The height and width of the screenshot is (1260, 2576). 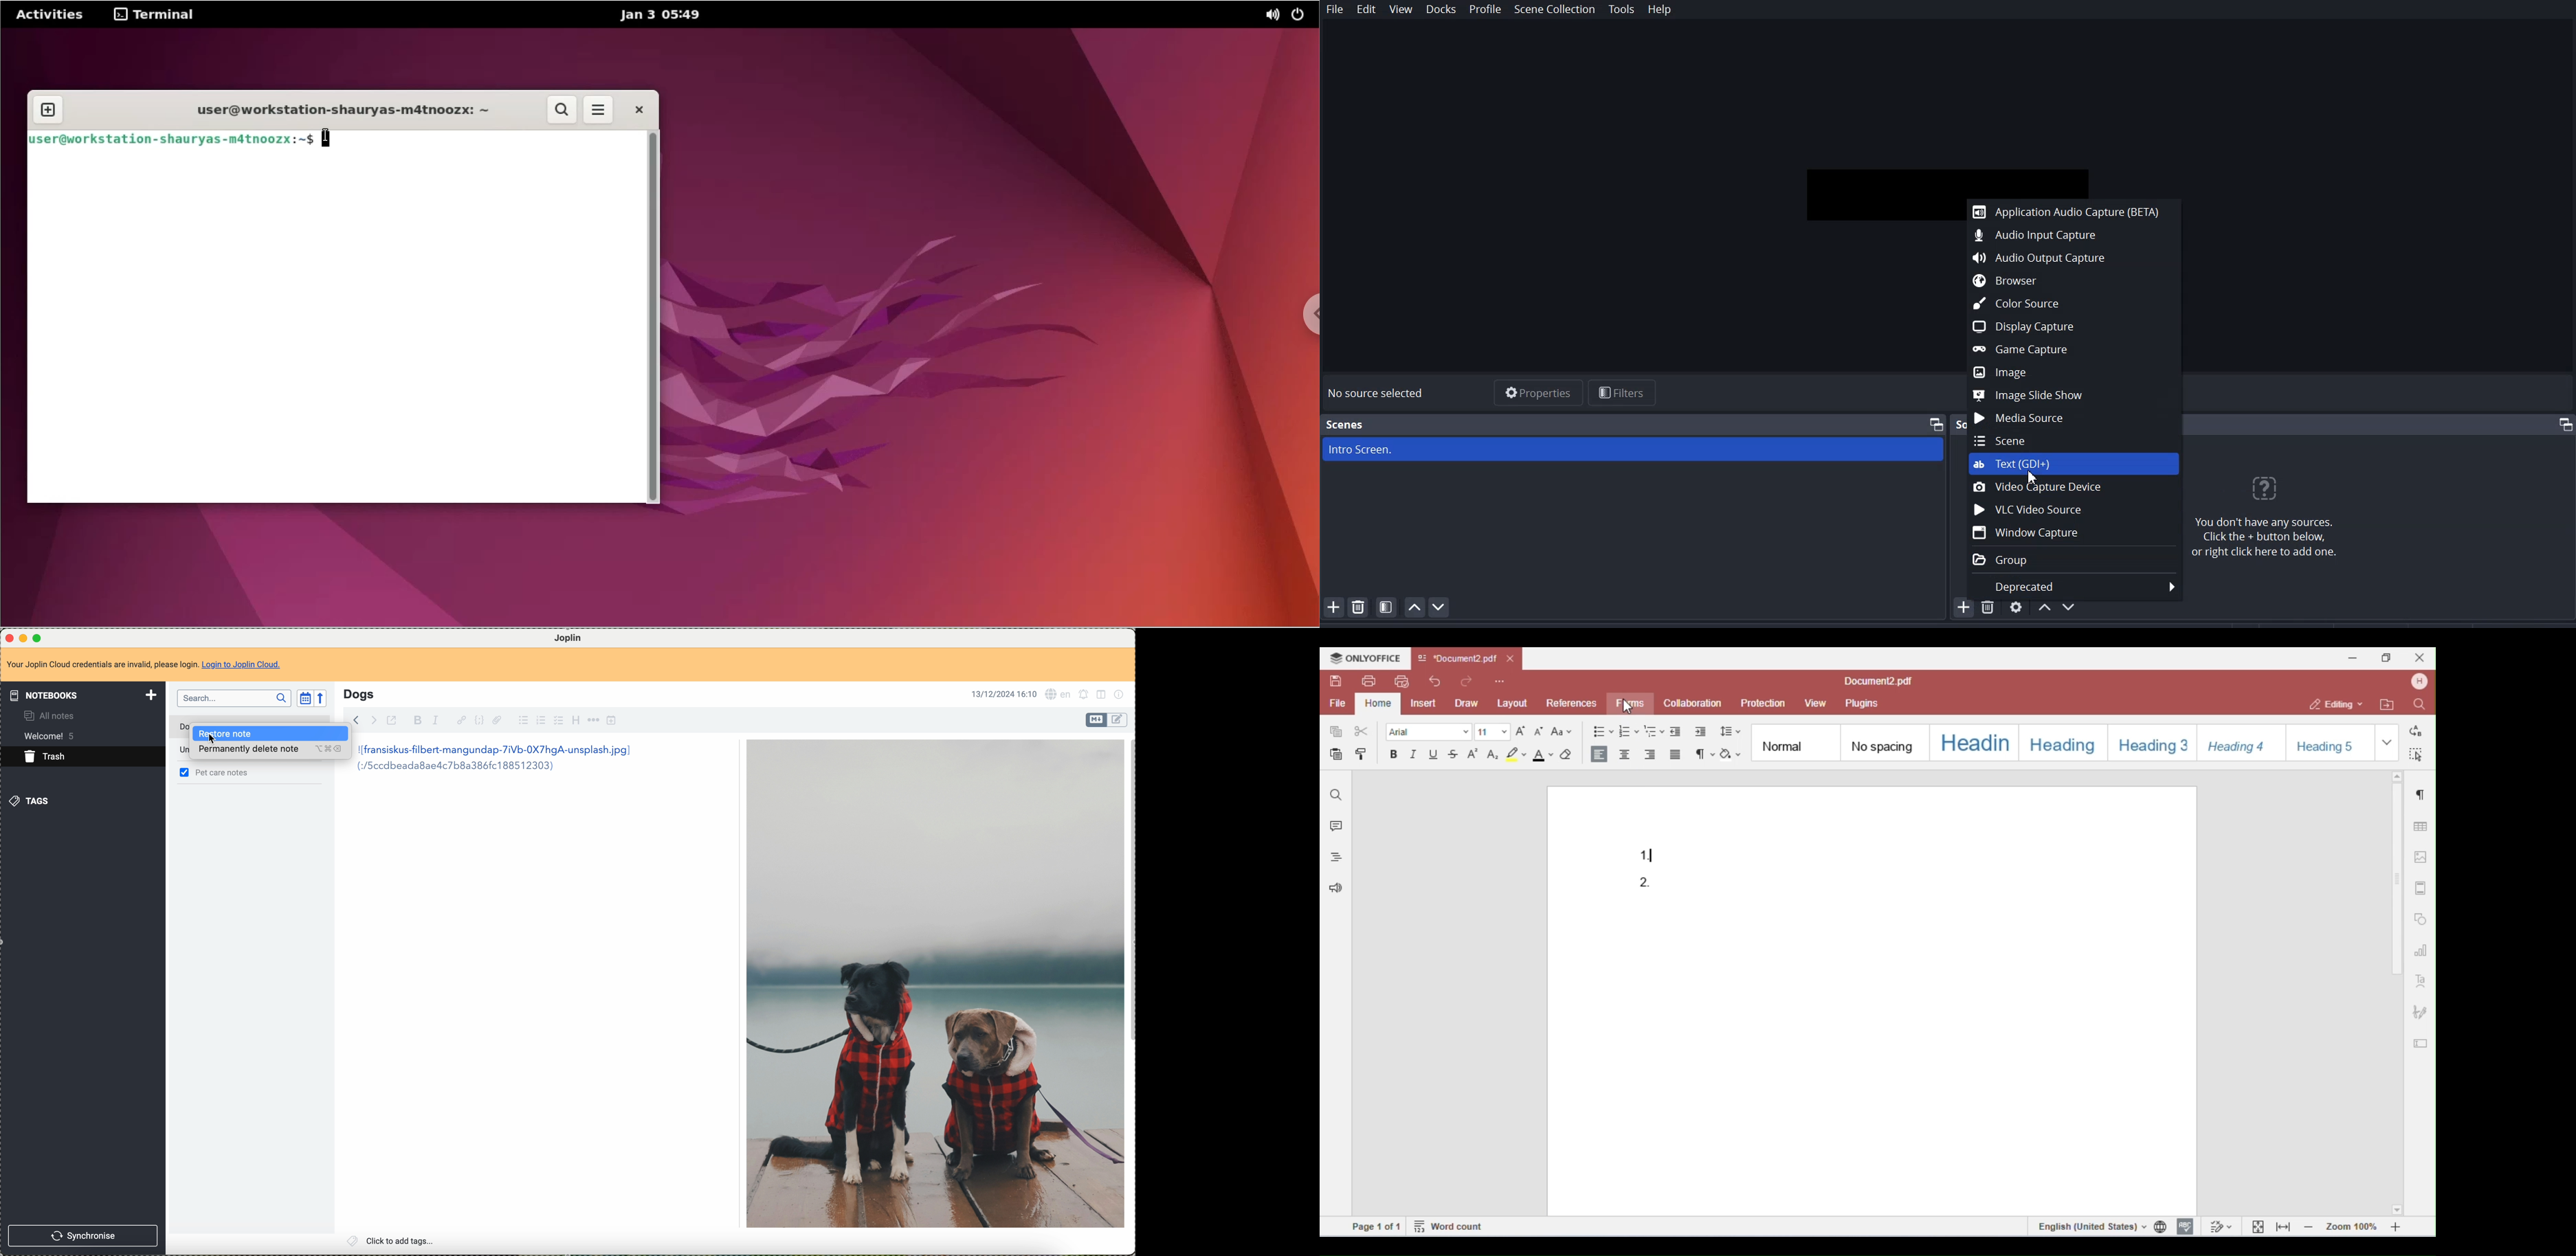 What do you see at coordinates (2073, 509) in the screenshot?
I see `VLC Video Source` at bounding box center [2073, 509].